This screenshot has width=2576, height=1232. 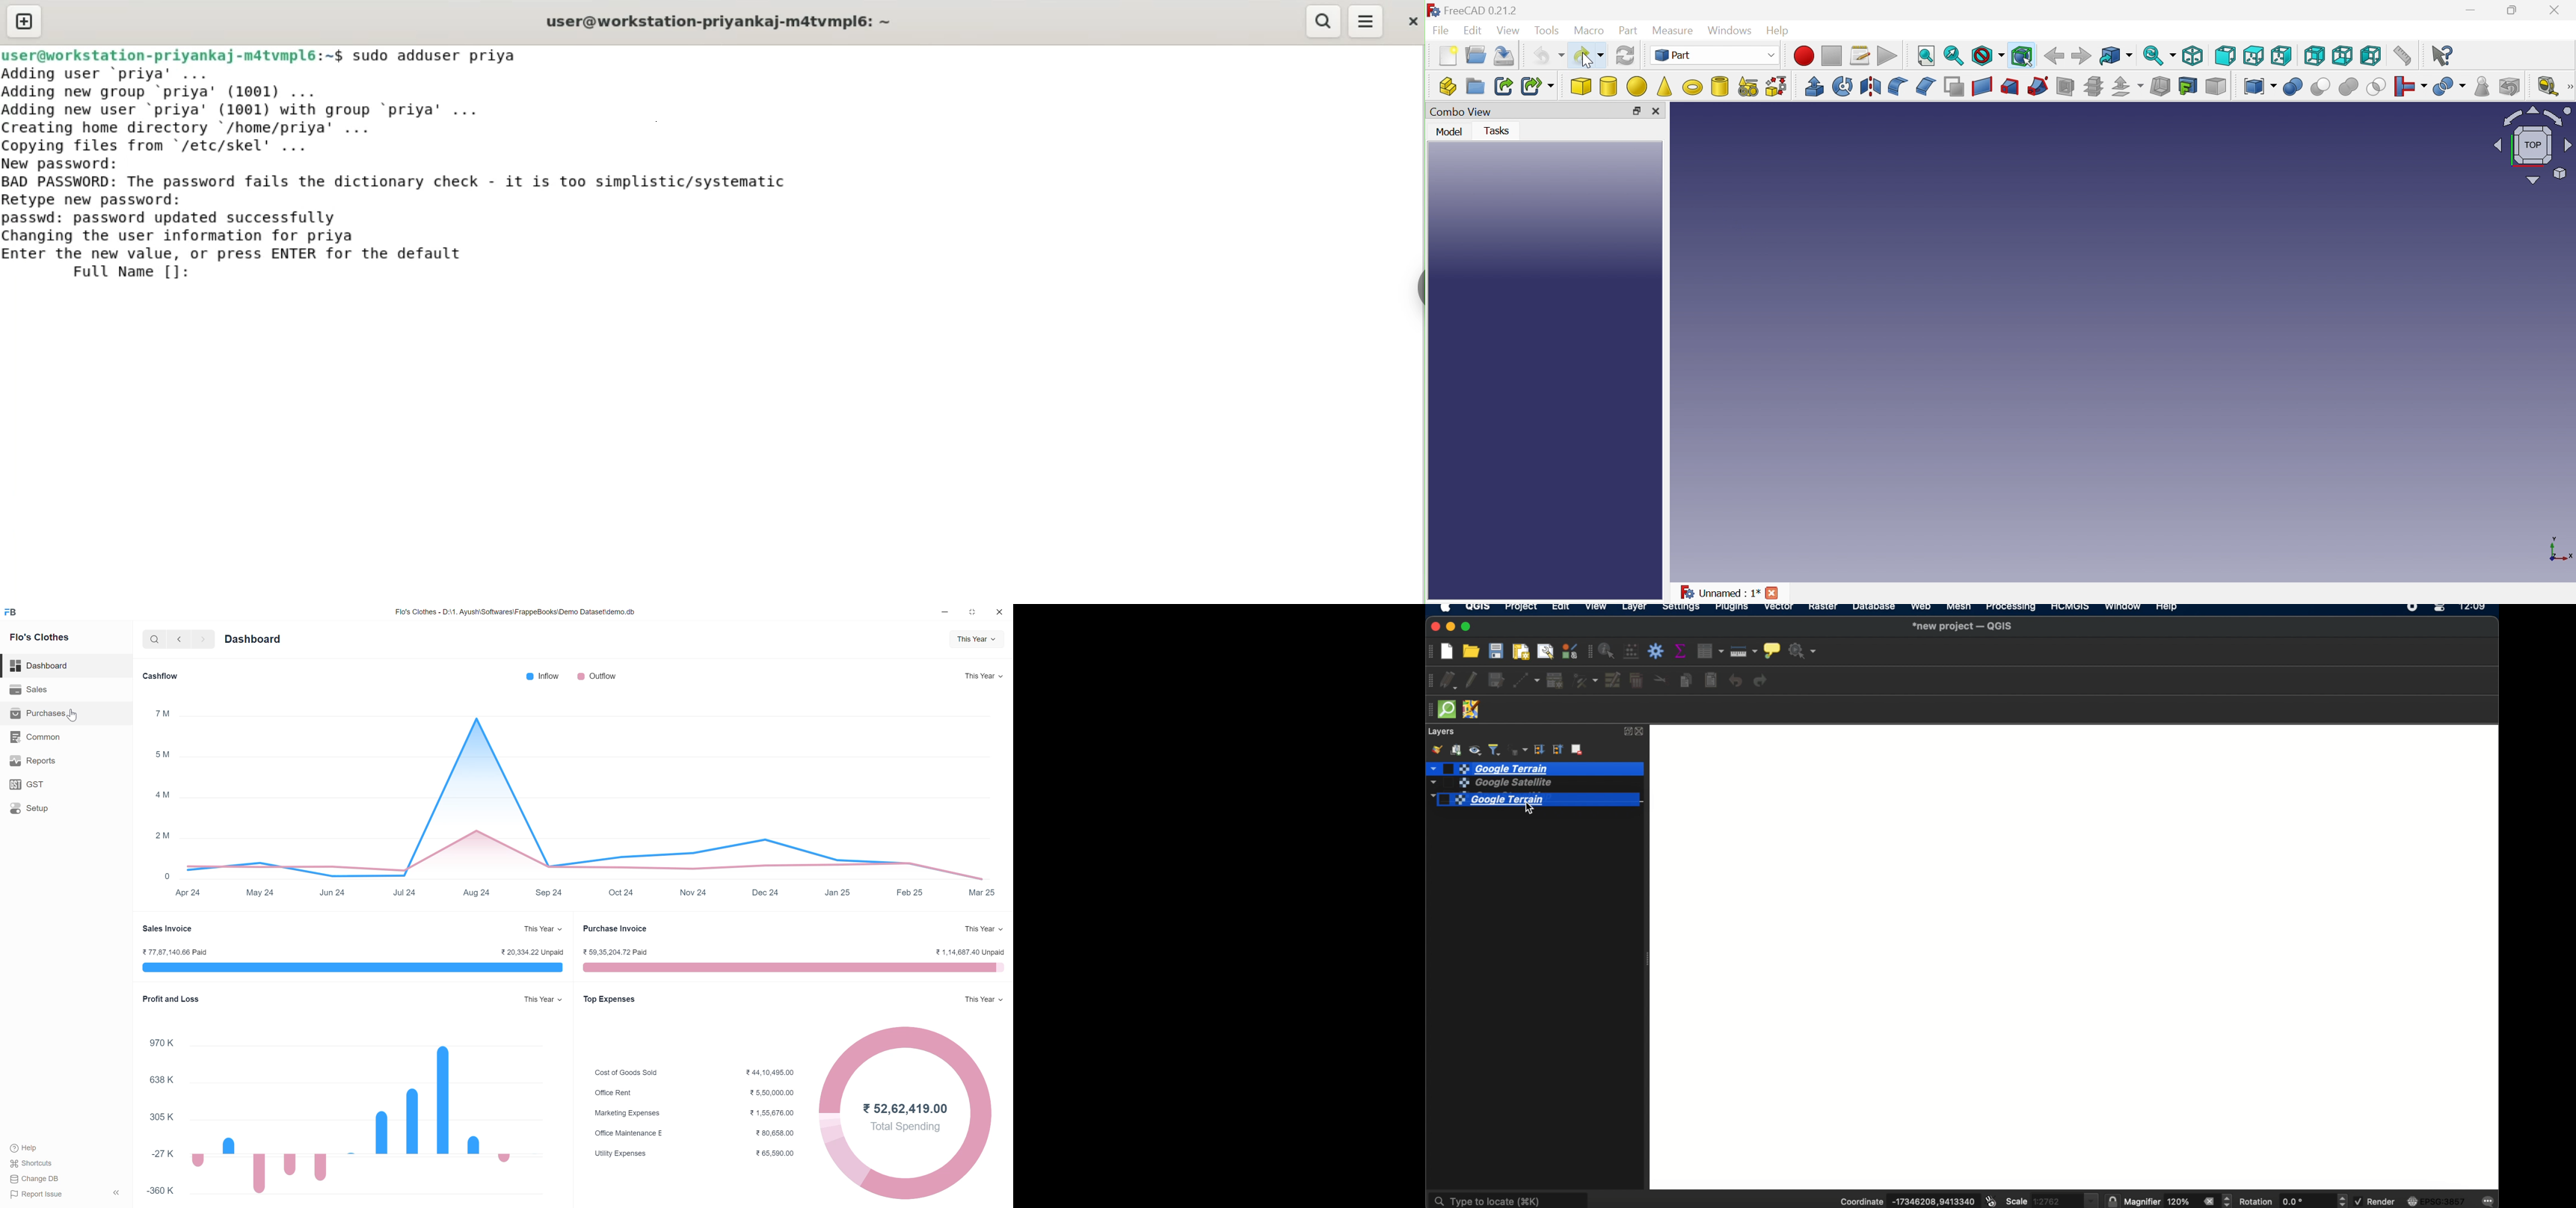 I want to click on change DB, so click(x=34, y=1179).